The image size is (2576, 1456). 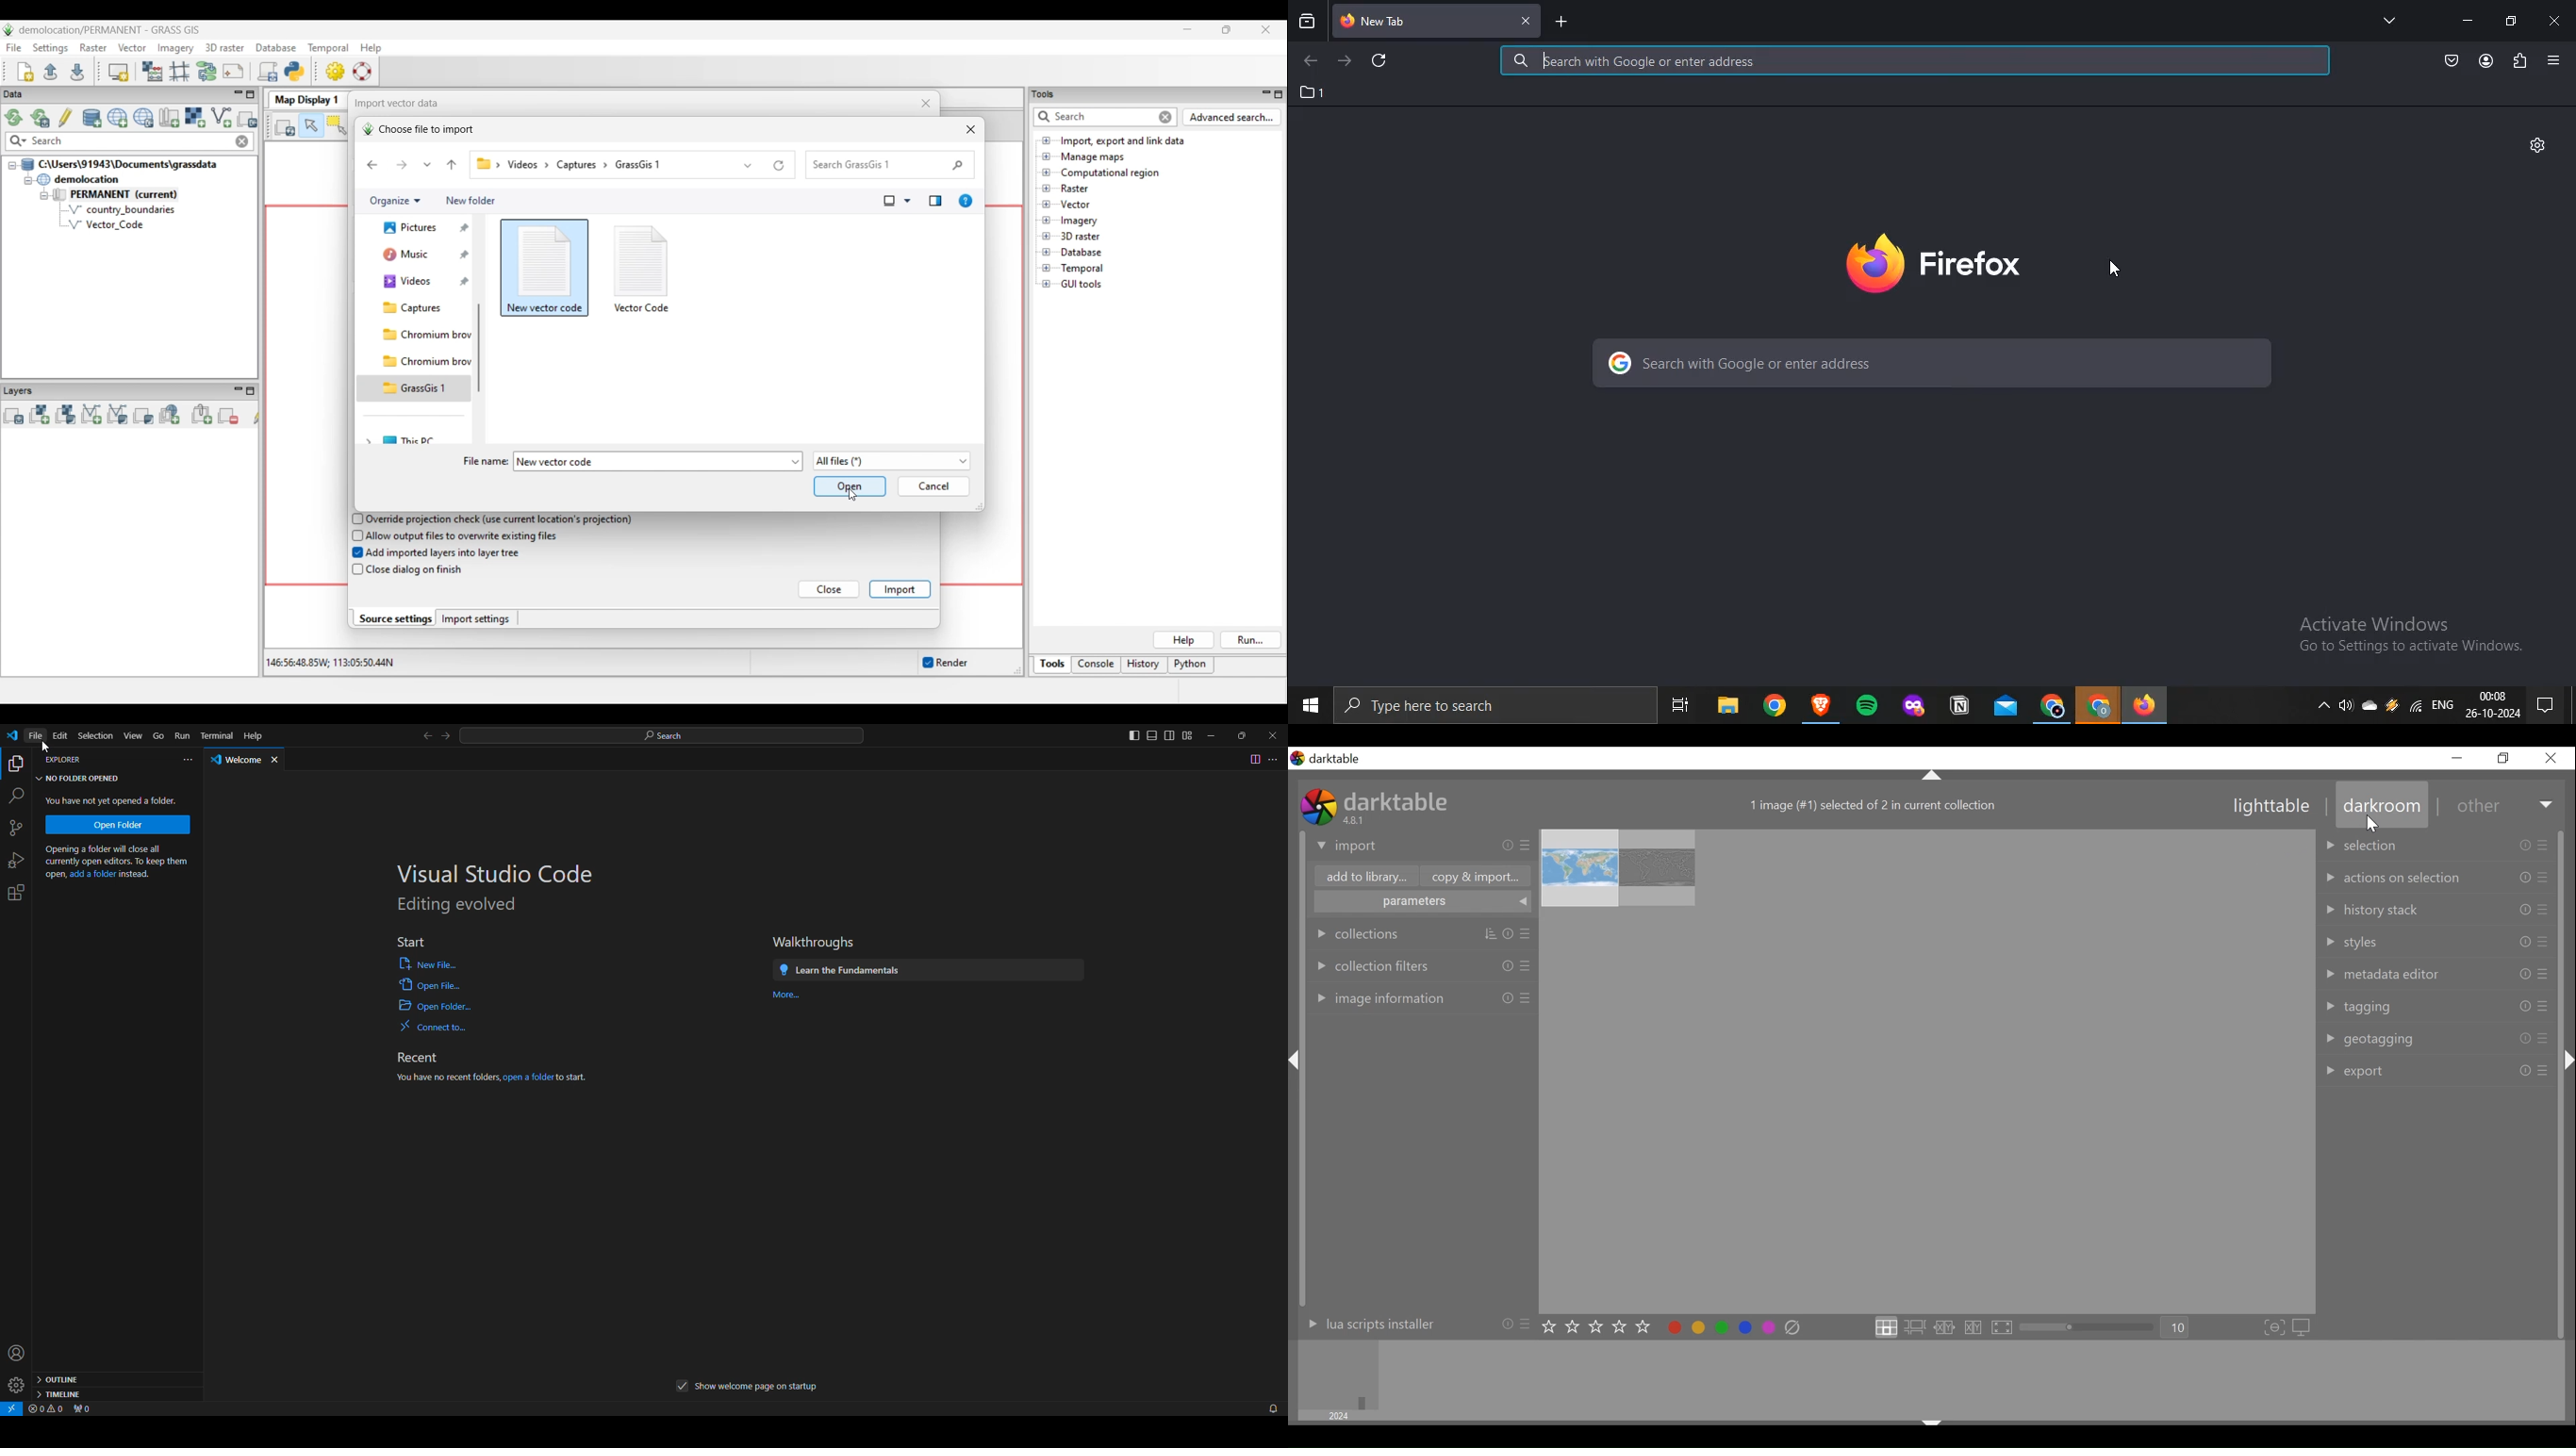 I want to click on chrome, so click(x=2050, y=704).